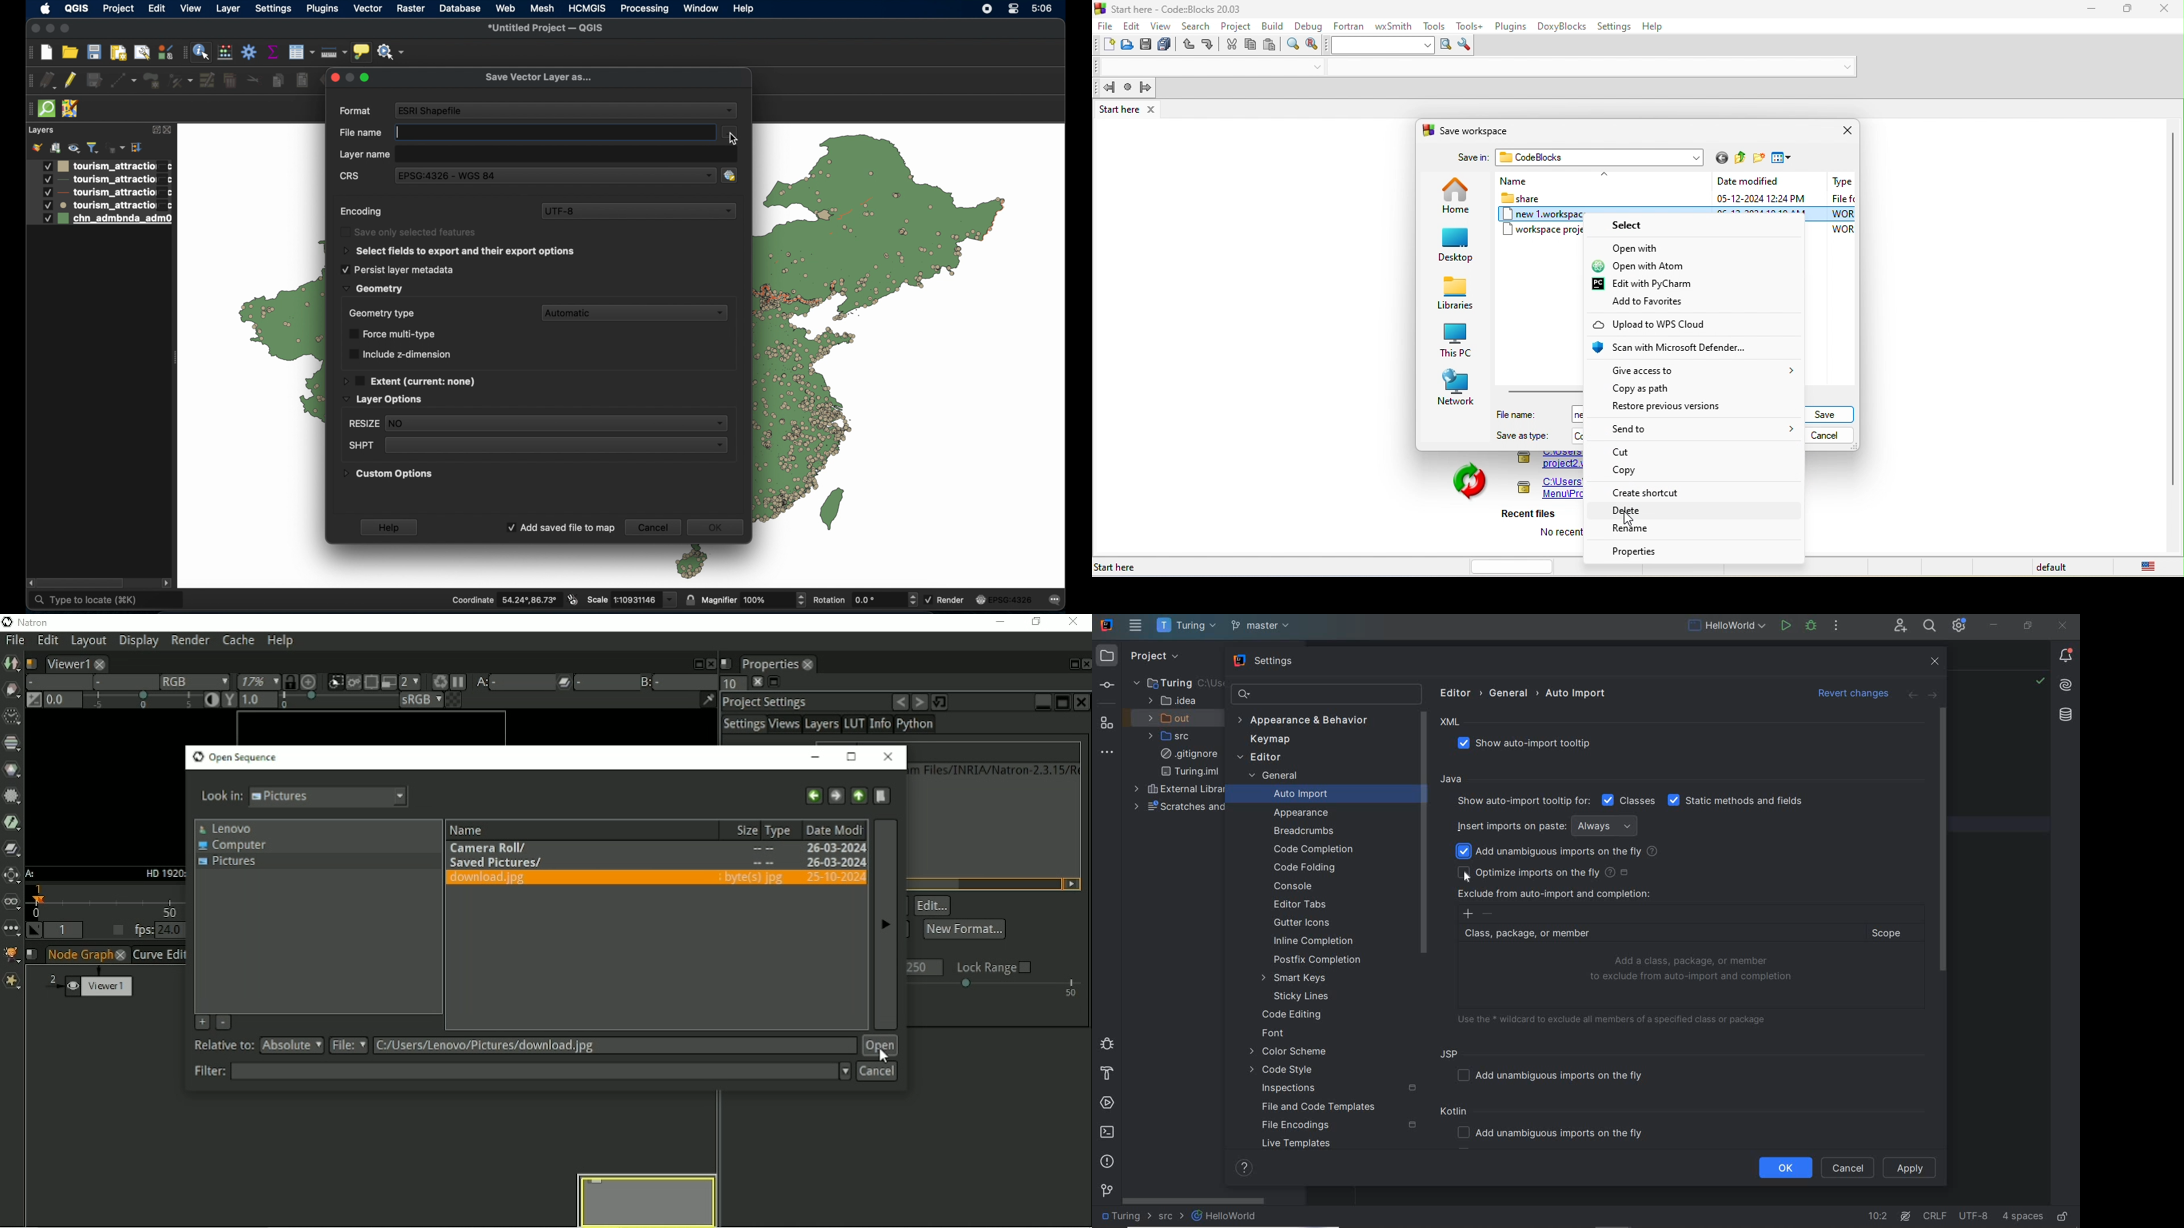 The width and height of the screenshot is (2184, 1232). Describe the element at coordinates (1033, 622) in the screenshot. I see `Restore down` at that location.